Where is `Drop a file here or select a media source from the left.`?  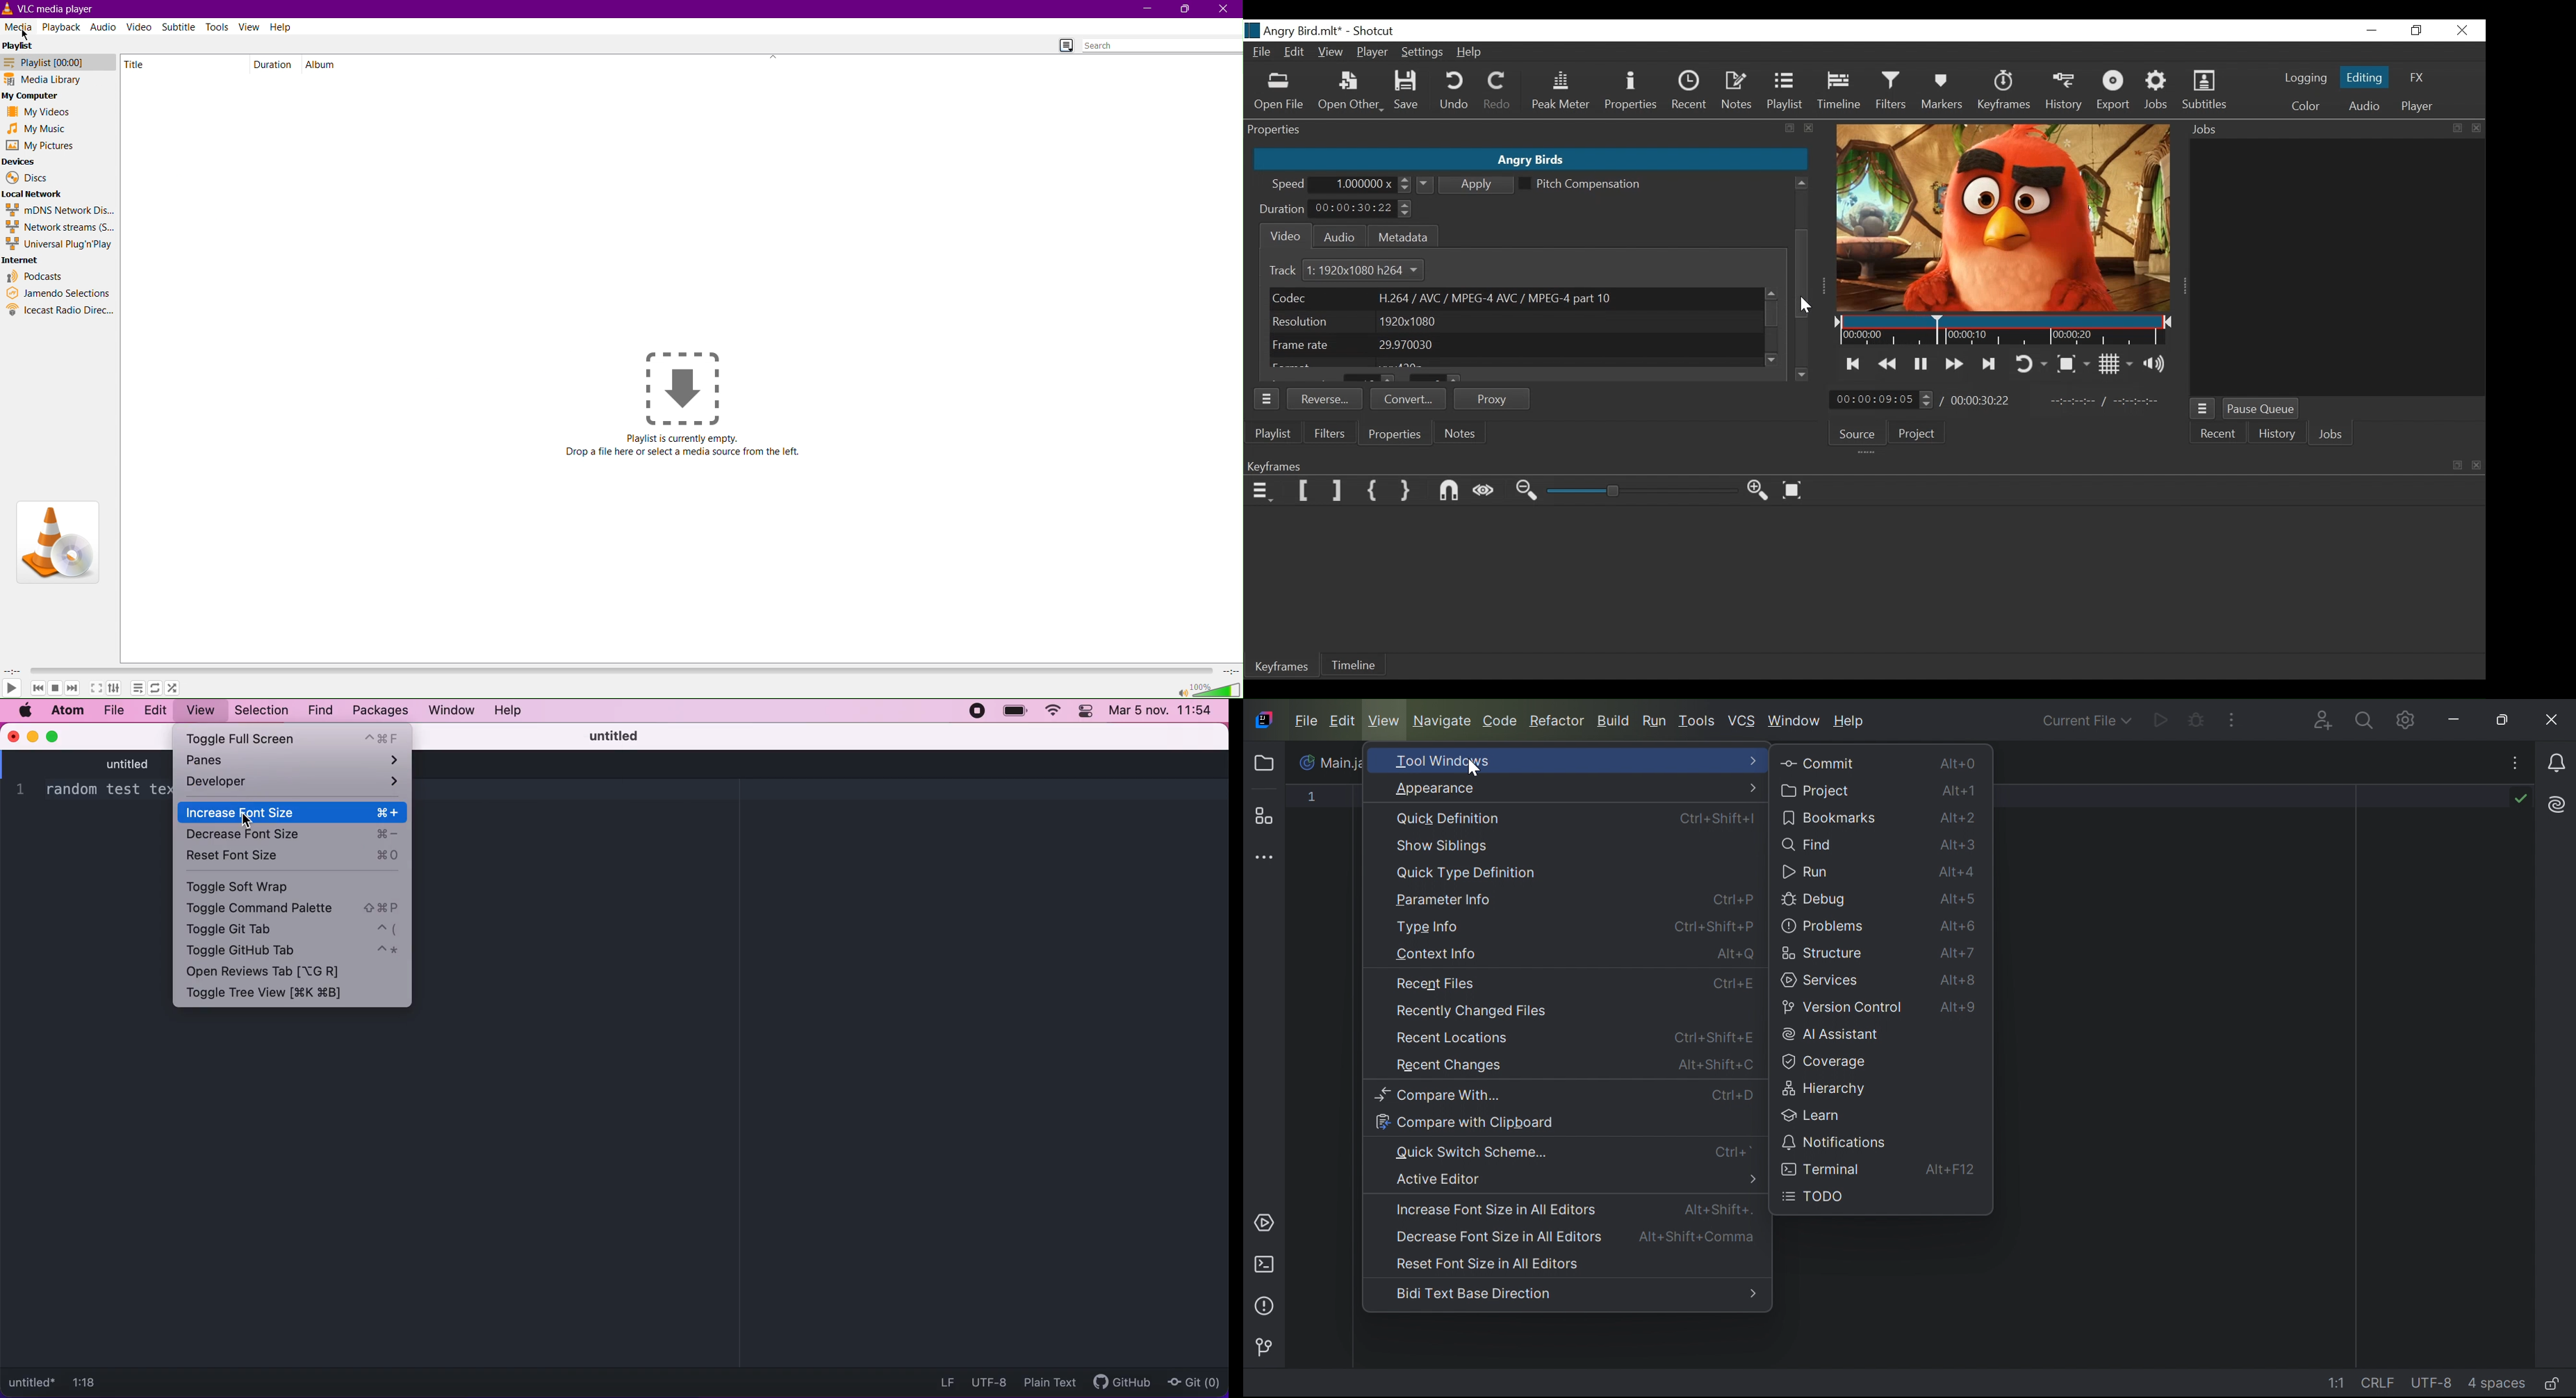
Drop a file here or select a media source from the left. is located at coordinates (684, 453).